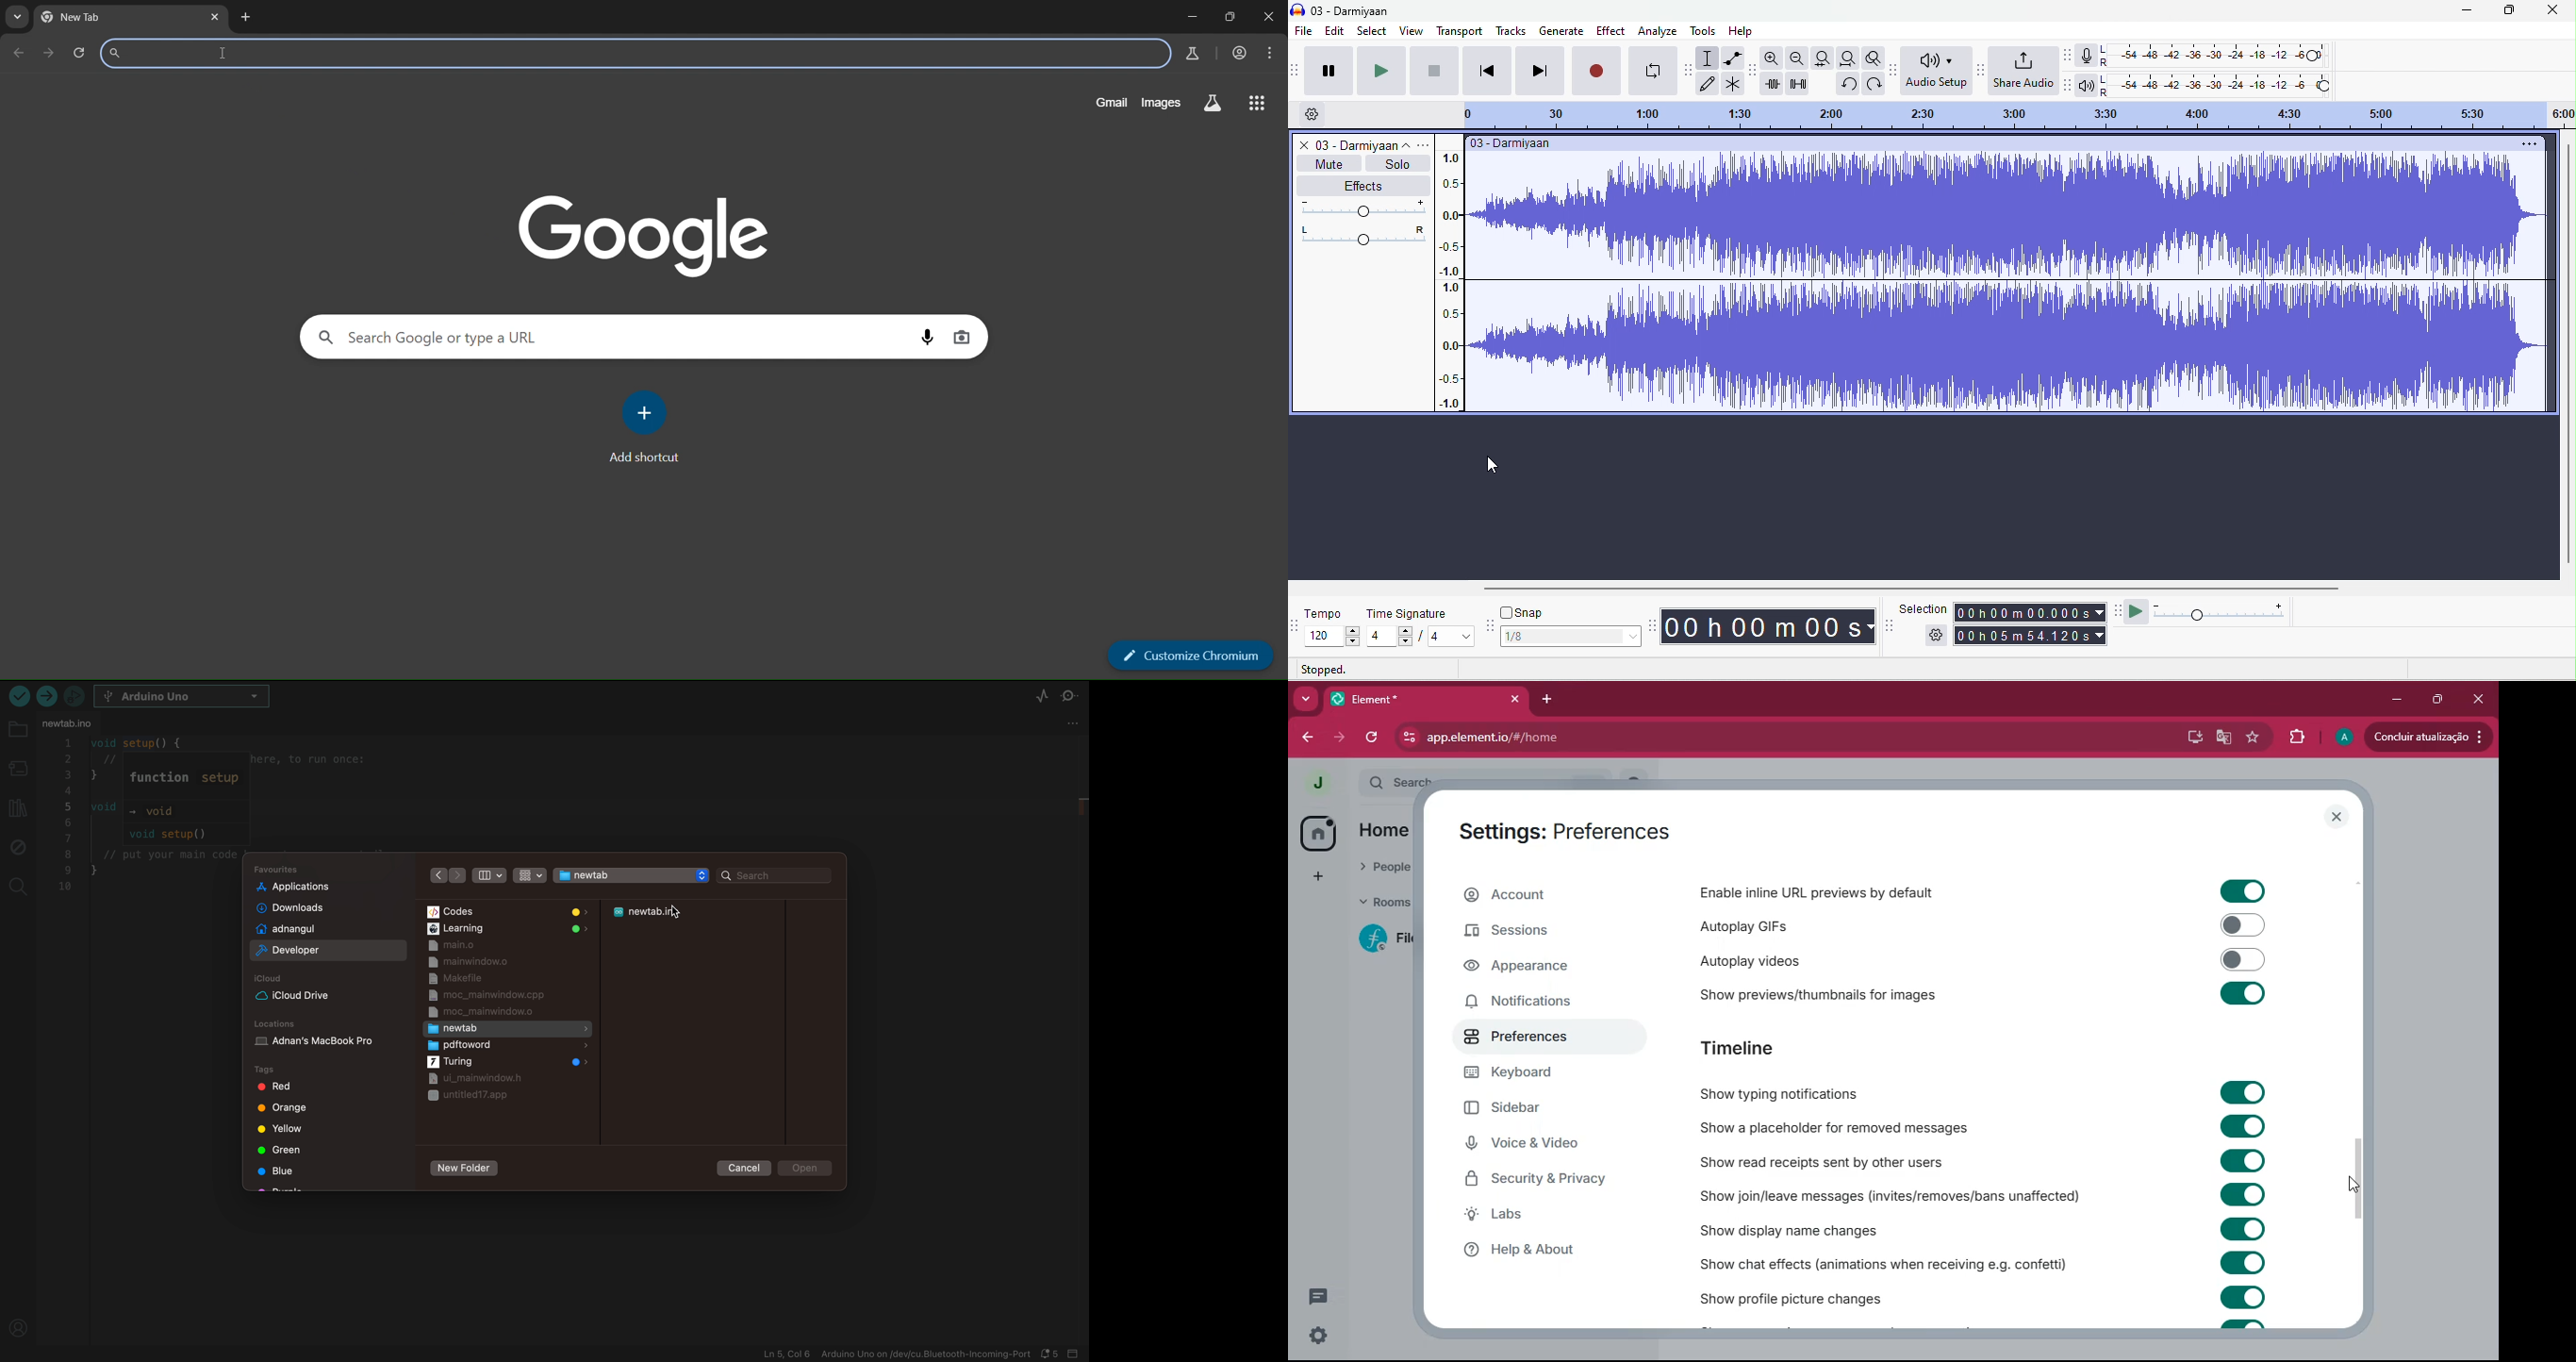  Describe the element at coordinates (488, 875) in the screenshot. I see `column filter` at that location.